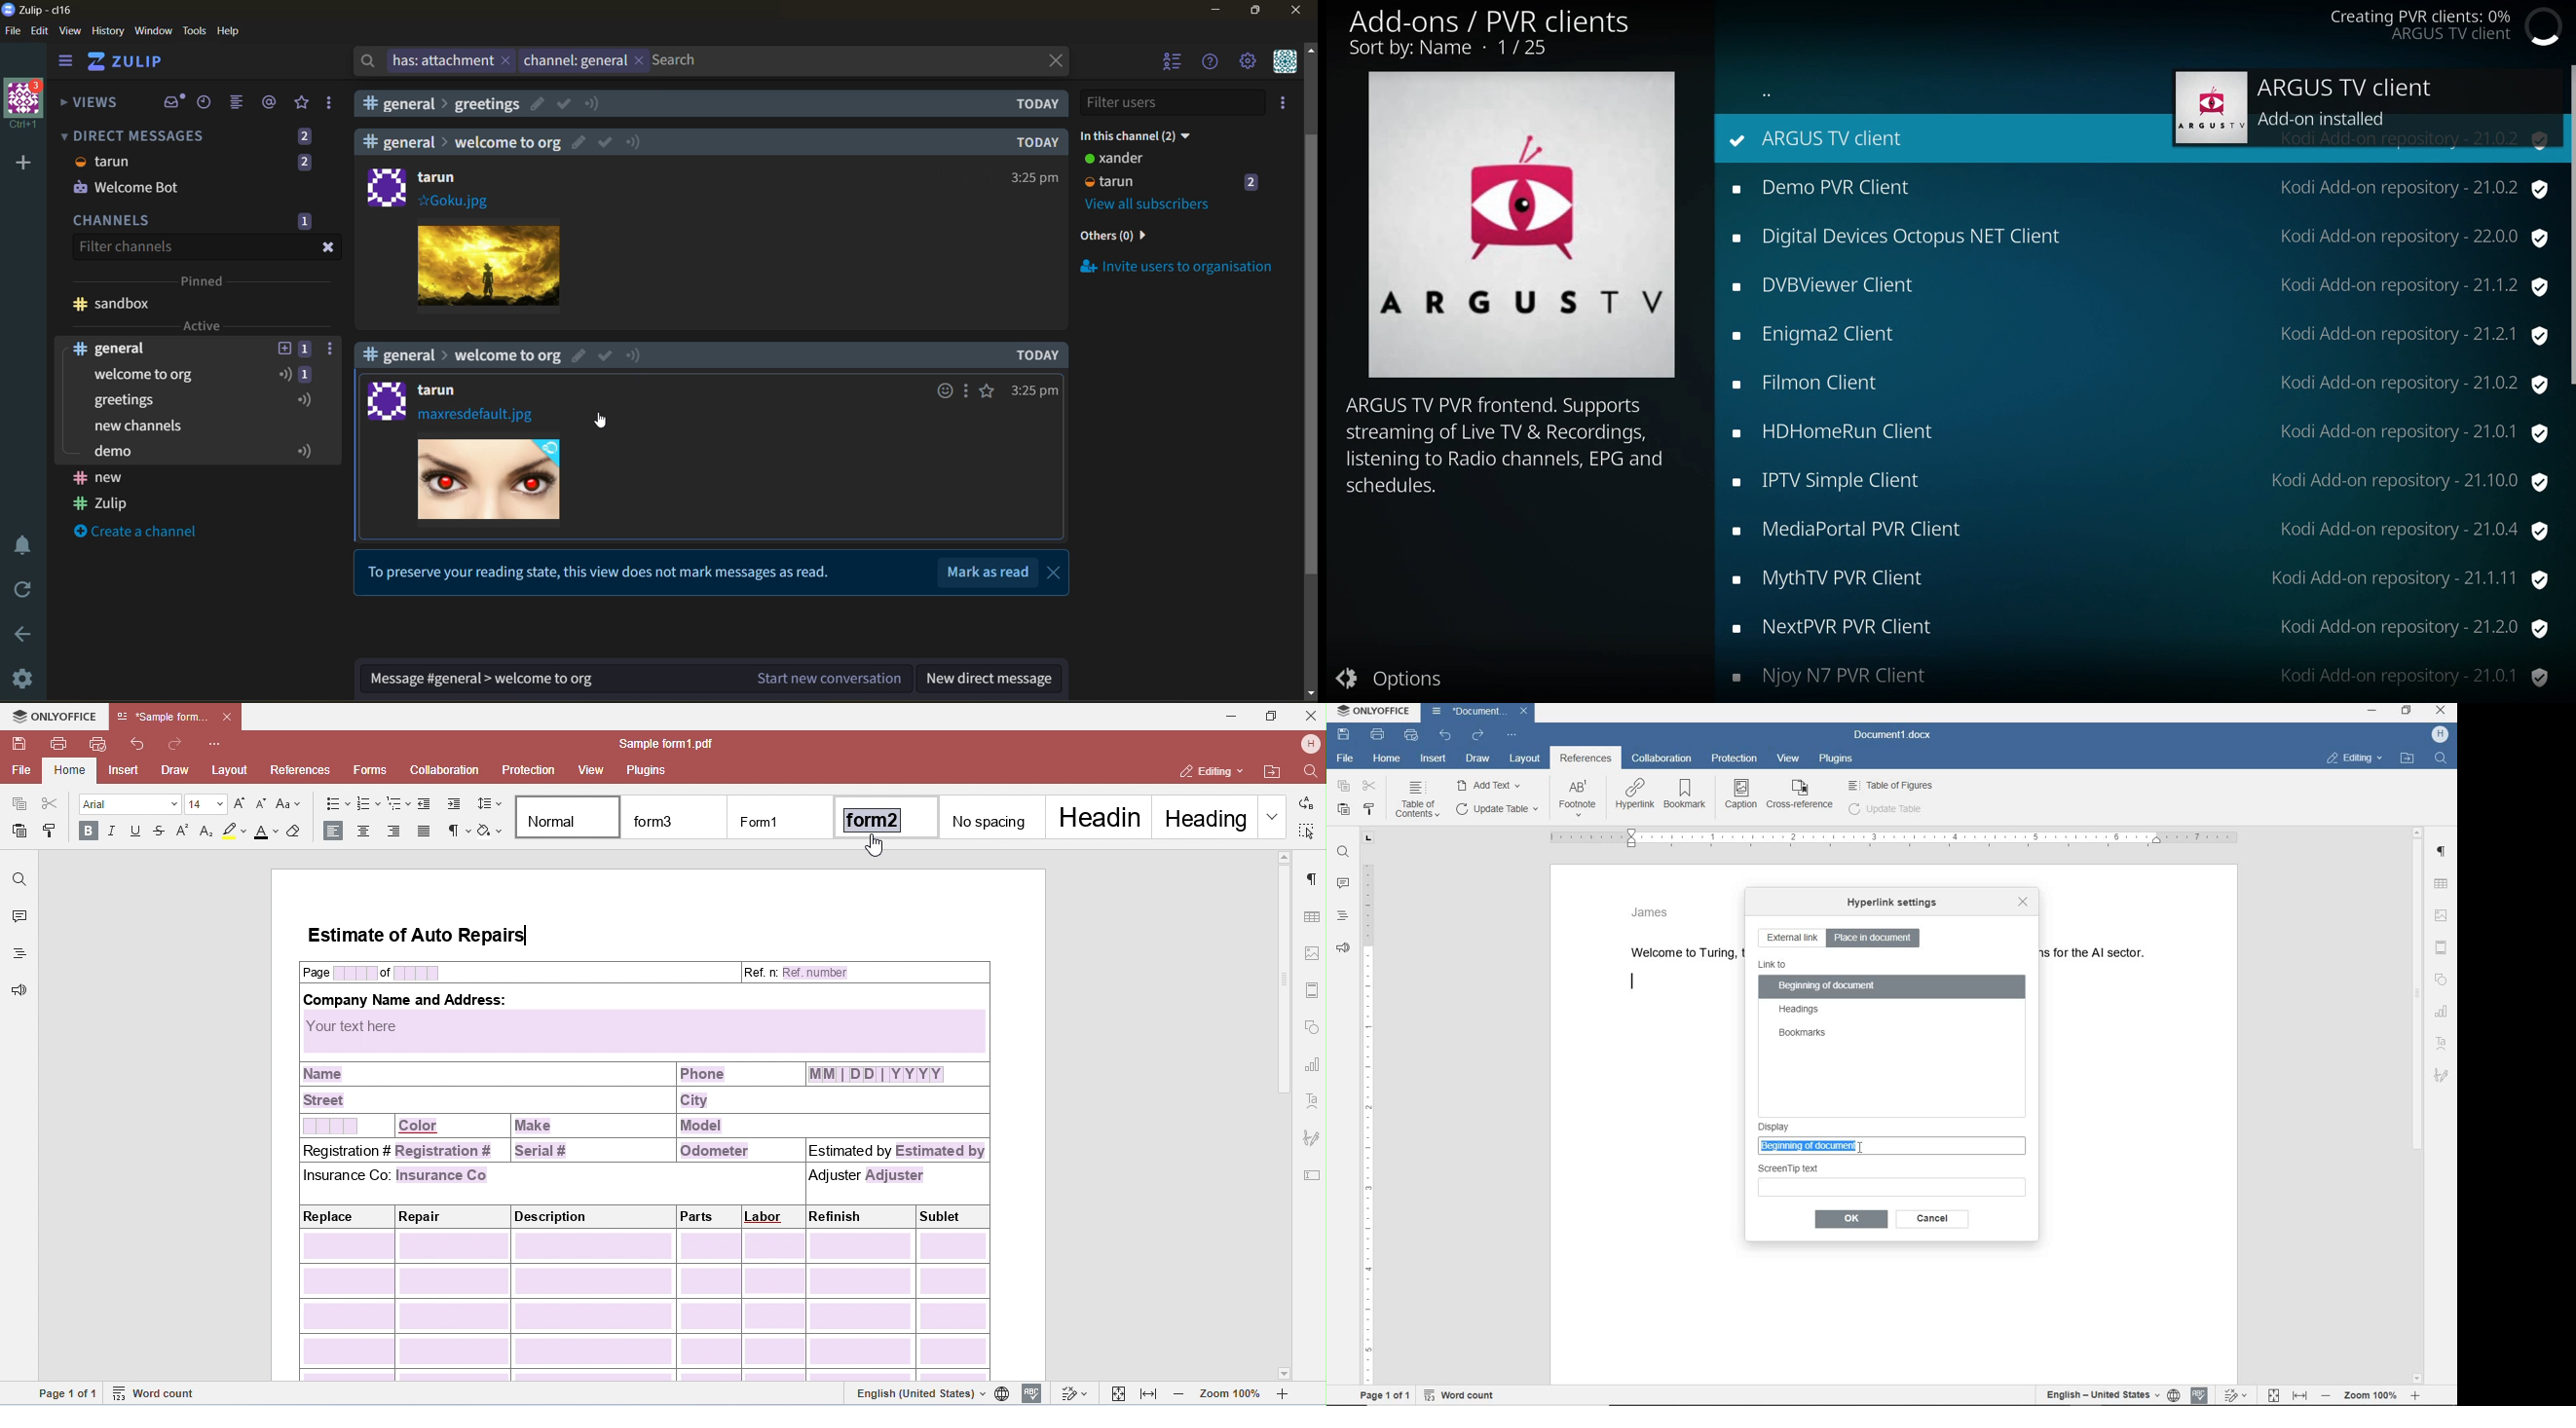 The image size is (2576, 1428). Describe the element at coordinates (127, 61) in the screenshot. I see `ZULIP` at that location.